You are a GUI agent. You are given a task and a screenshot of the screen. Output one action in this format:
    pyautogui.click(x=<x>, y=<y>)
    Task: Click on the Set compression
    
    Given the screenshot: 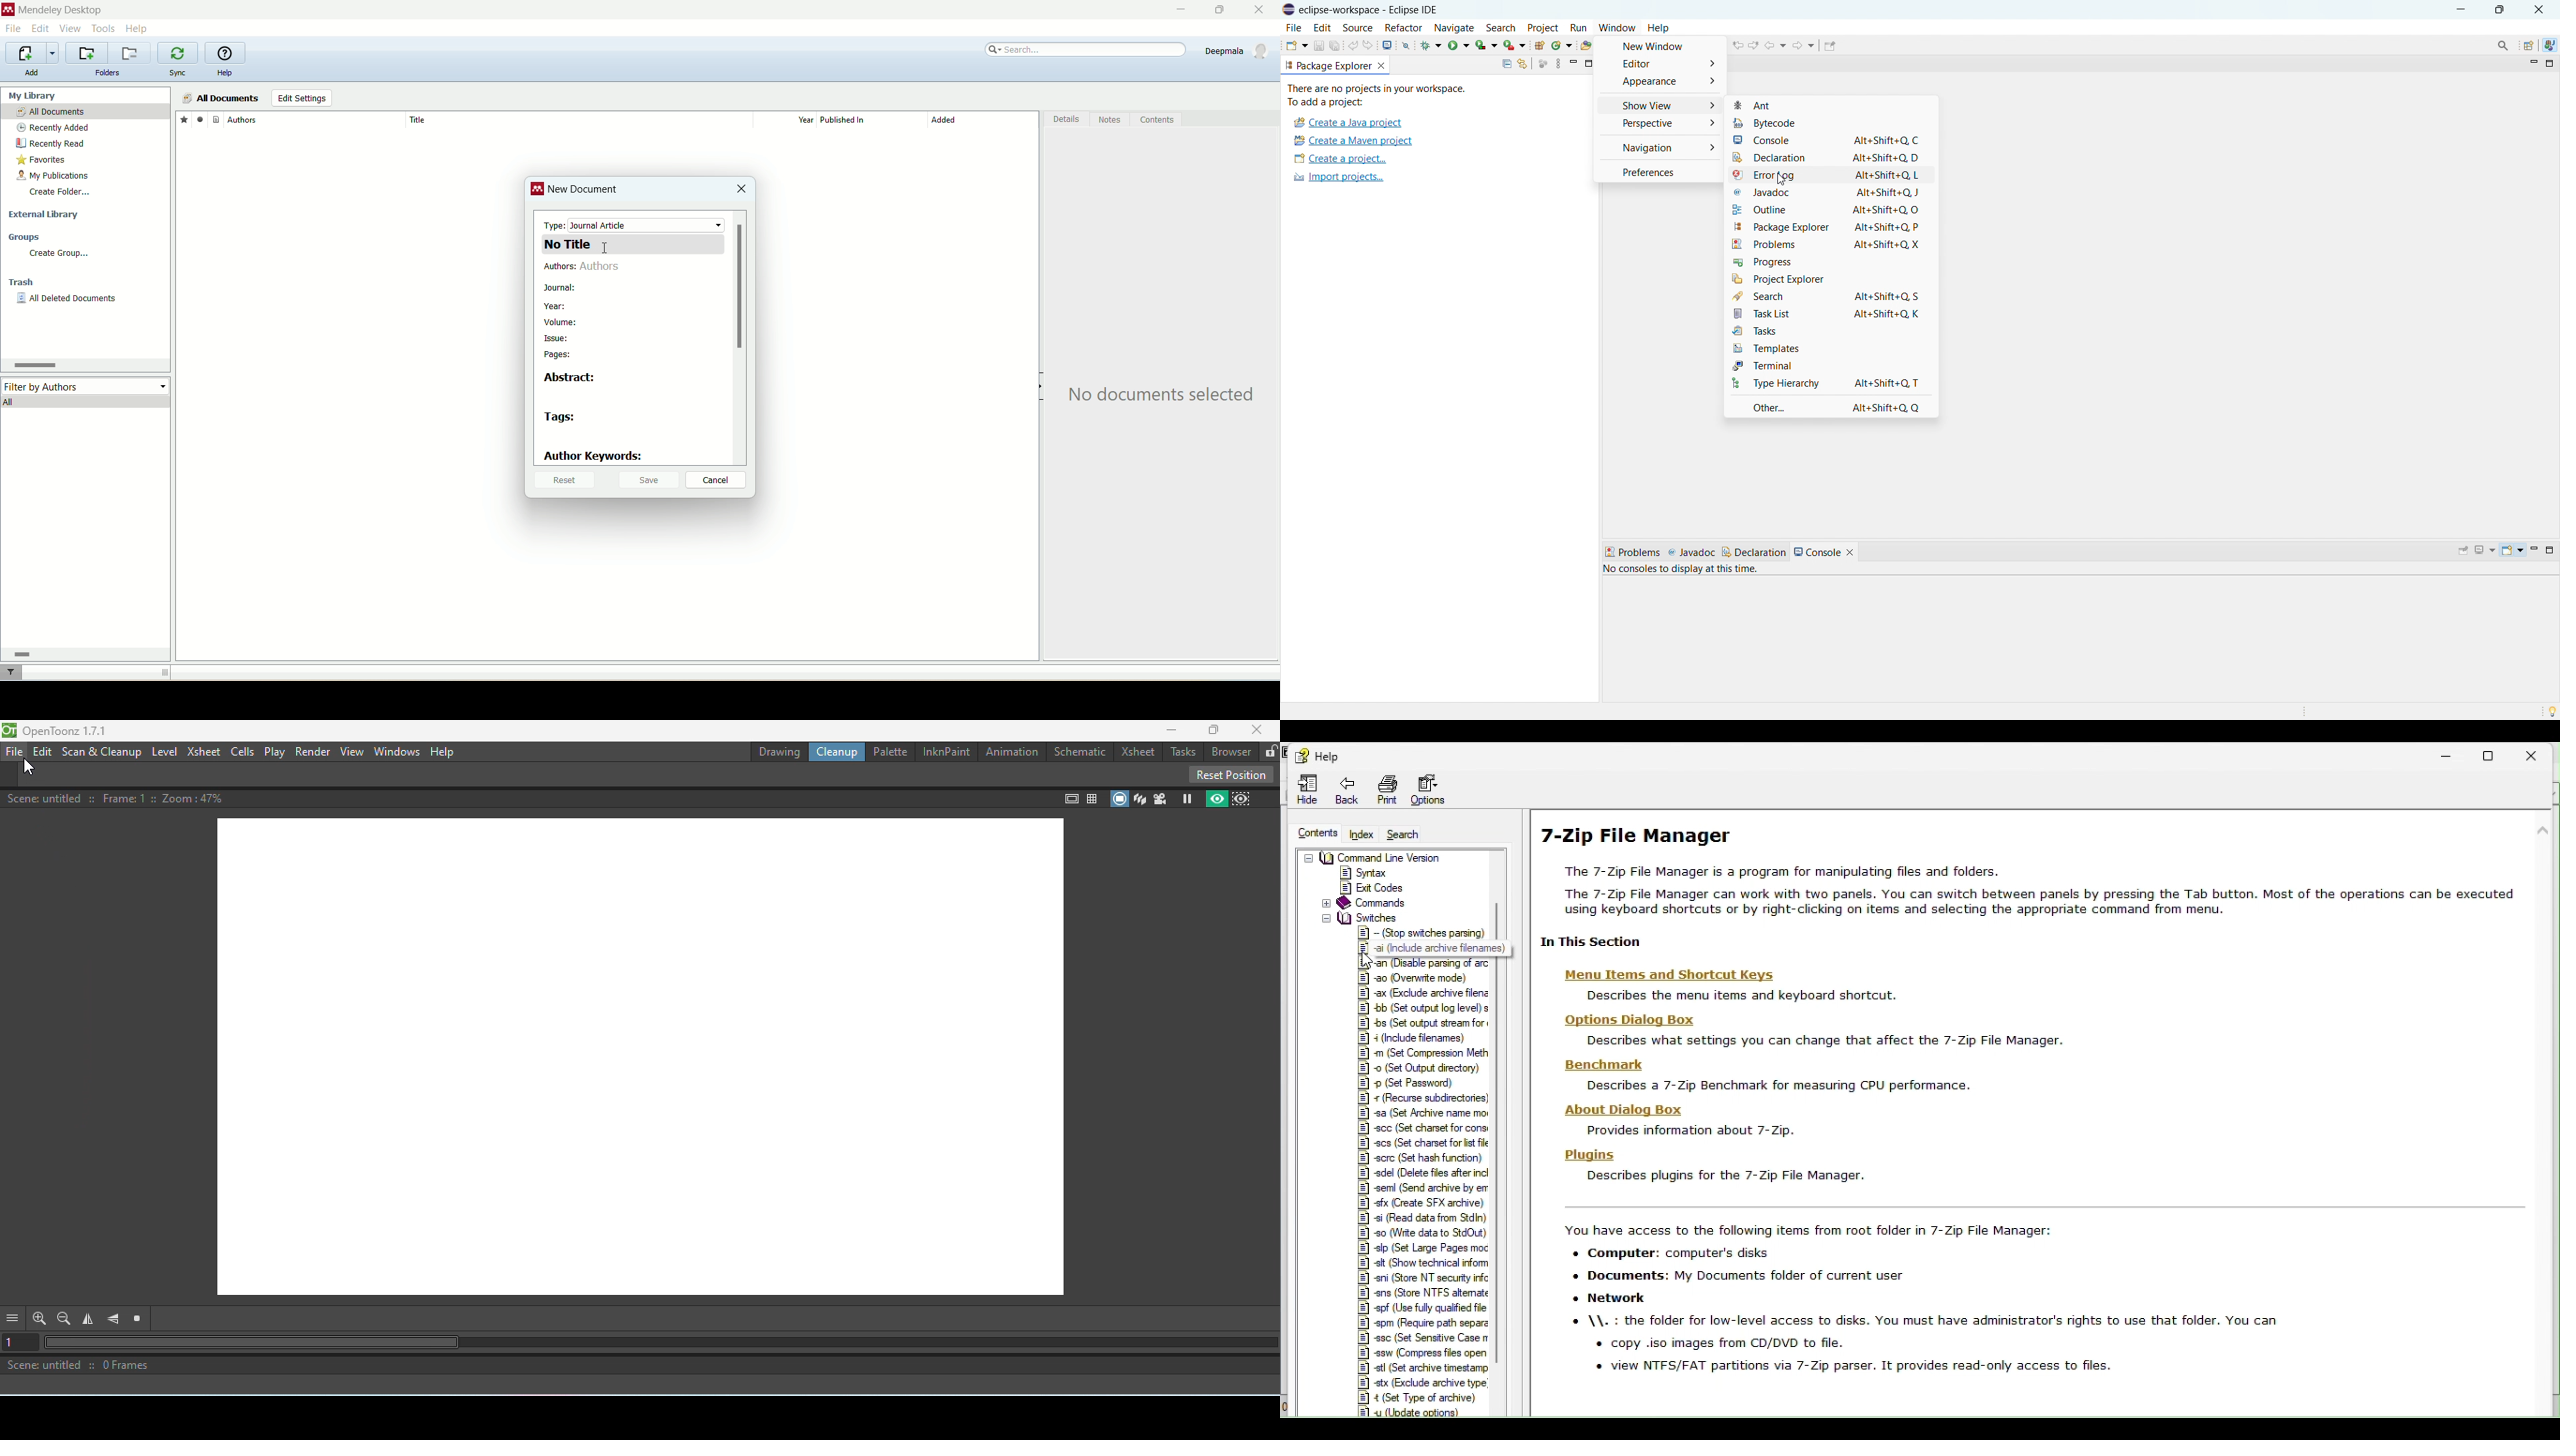 What is the action you would take?
    pyautogui.click(x=1423, y=1052)
    